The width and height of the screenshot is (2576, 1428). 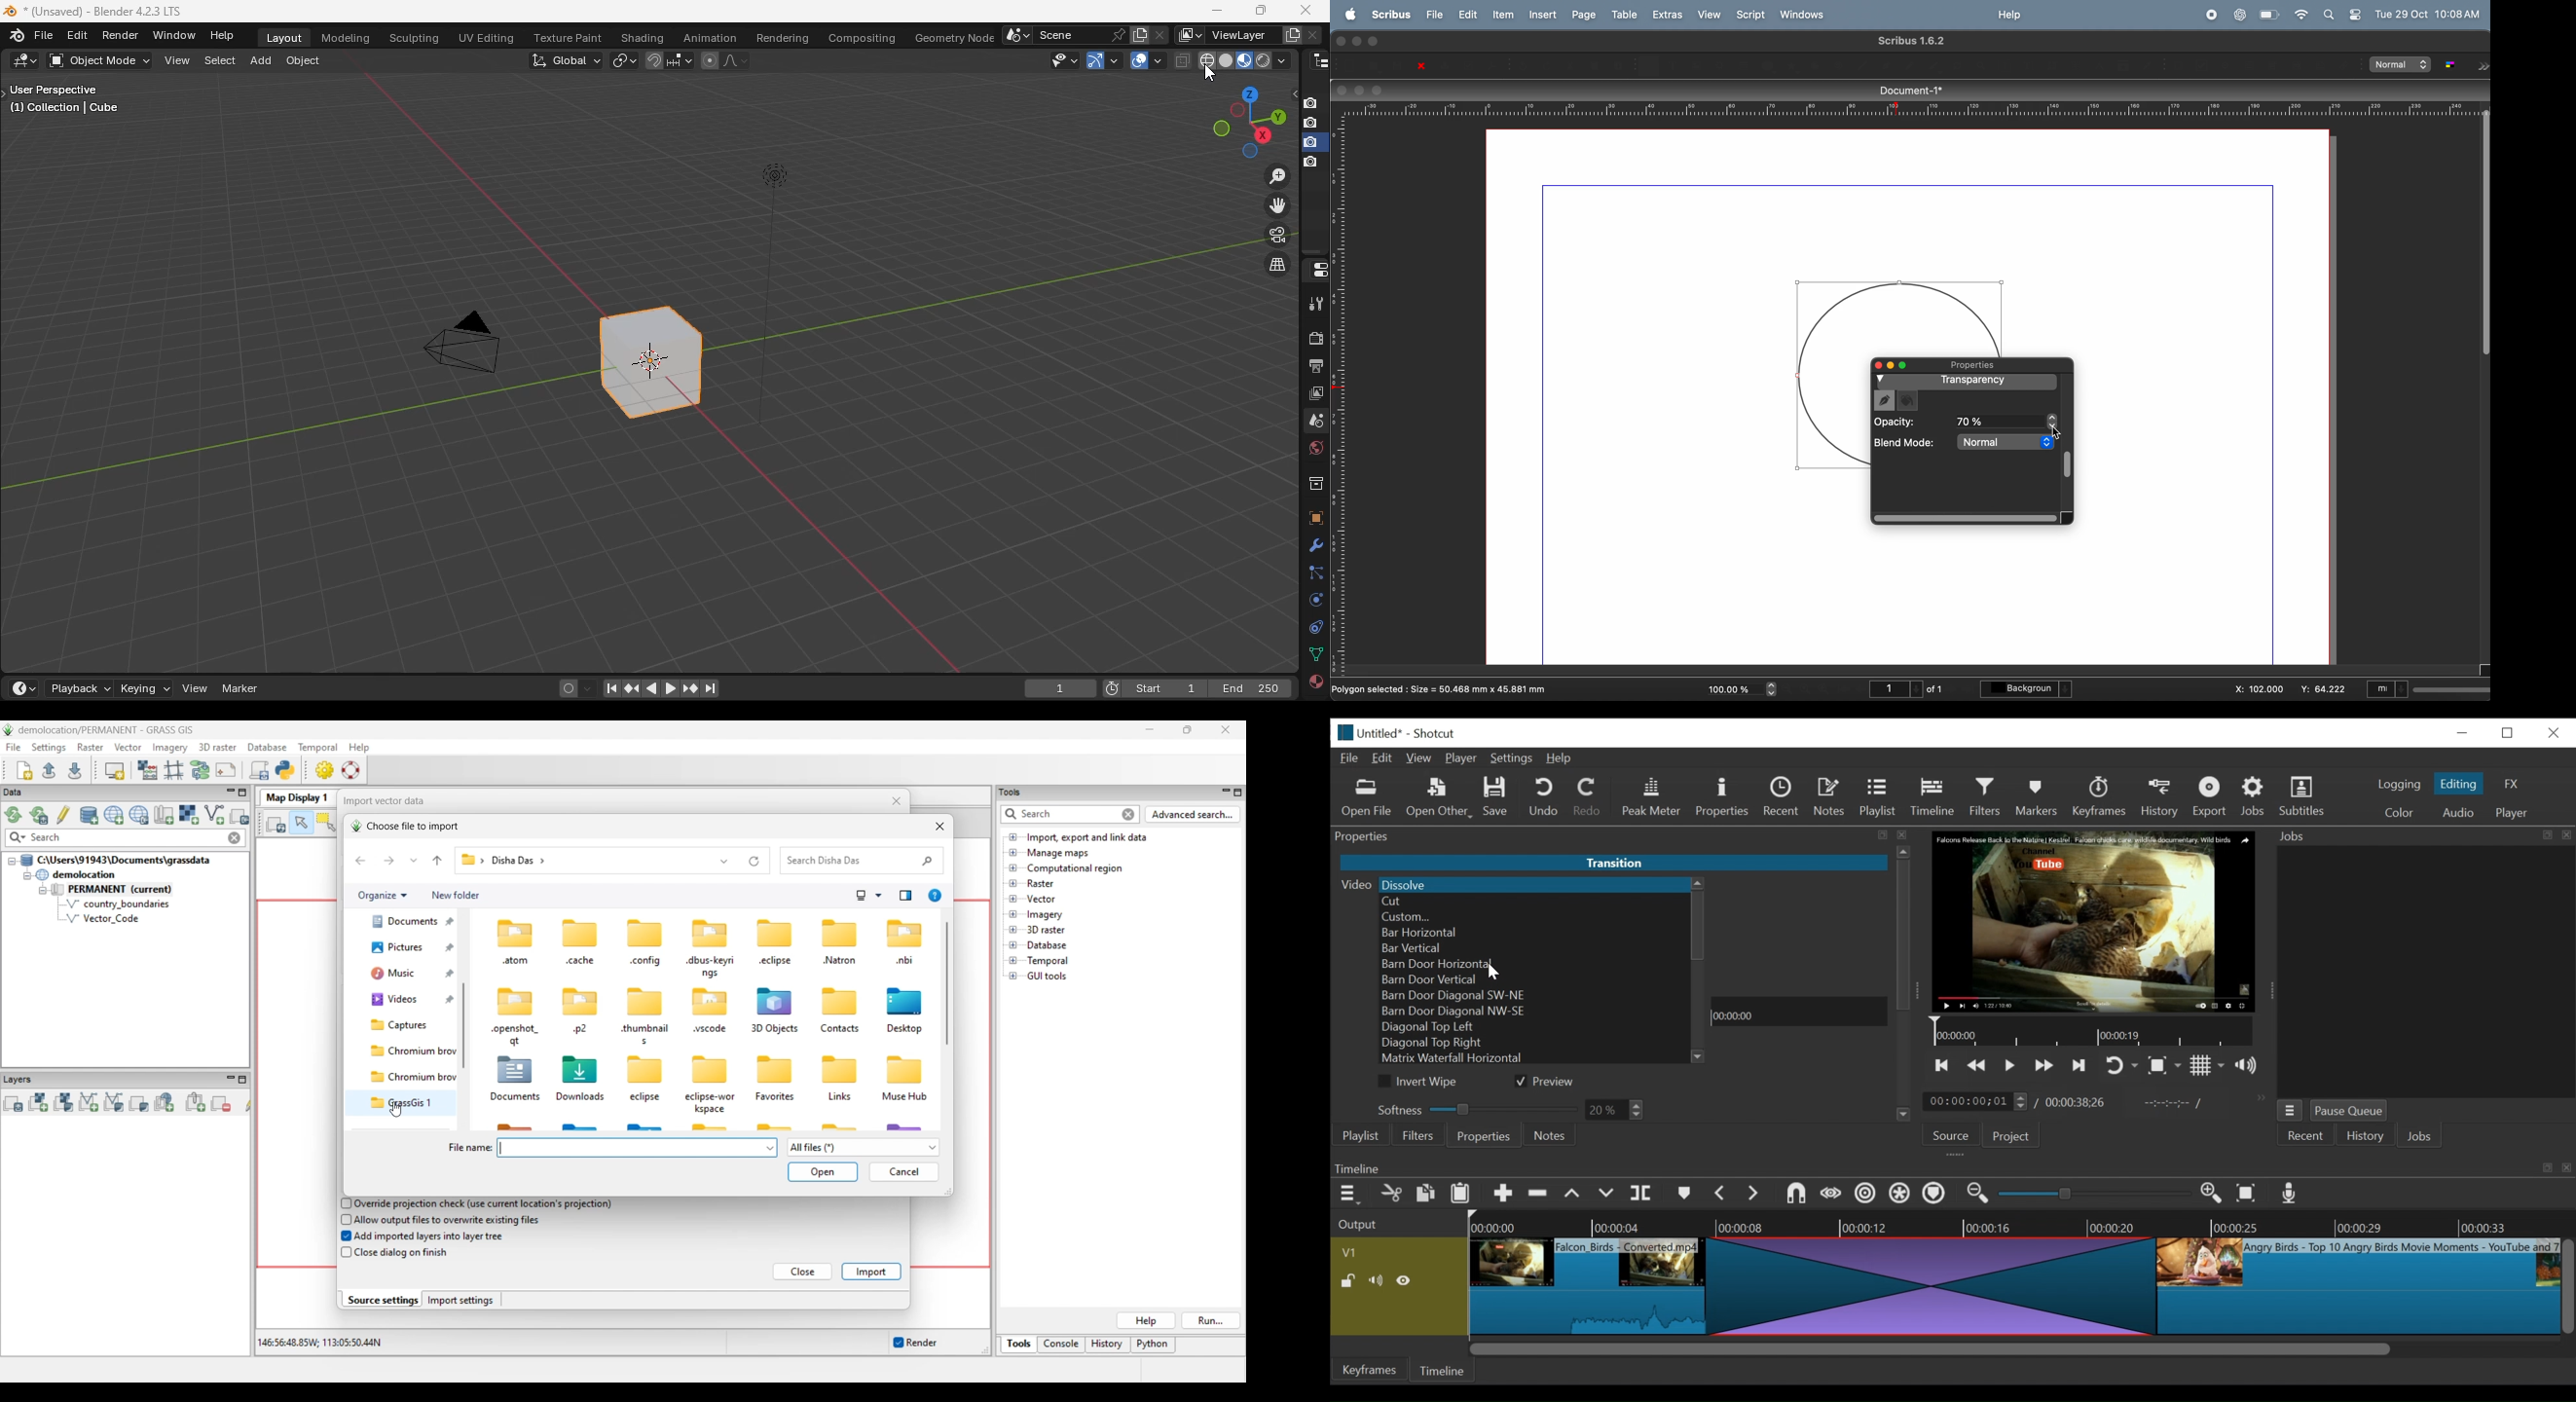 I want to click on scene, so click(x=1065, y=35).